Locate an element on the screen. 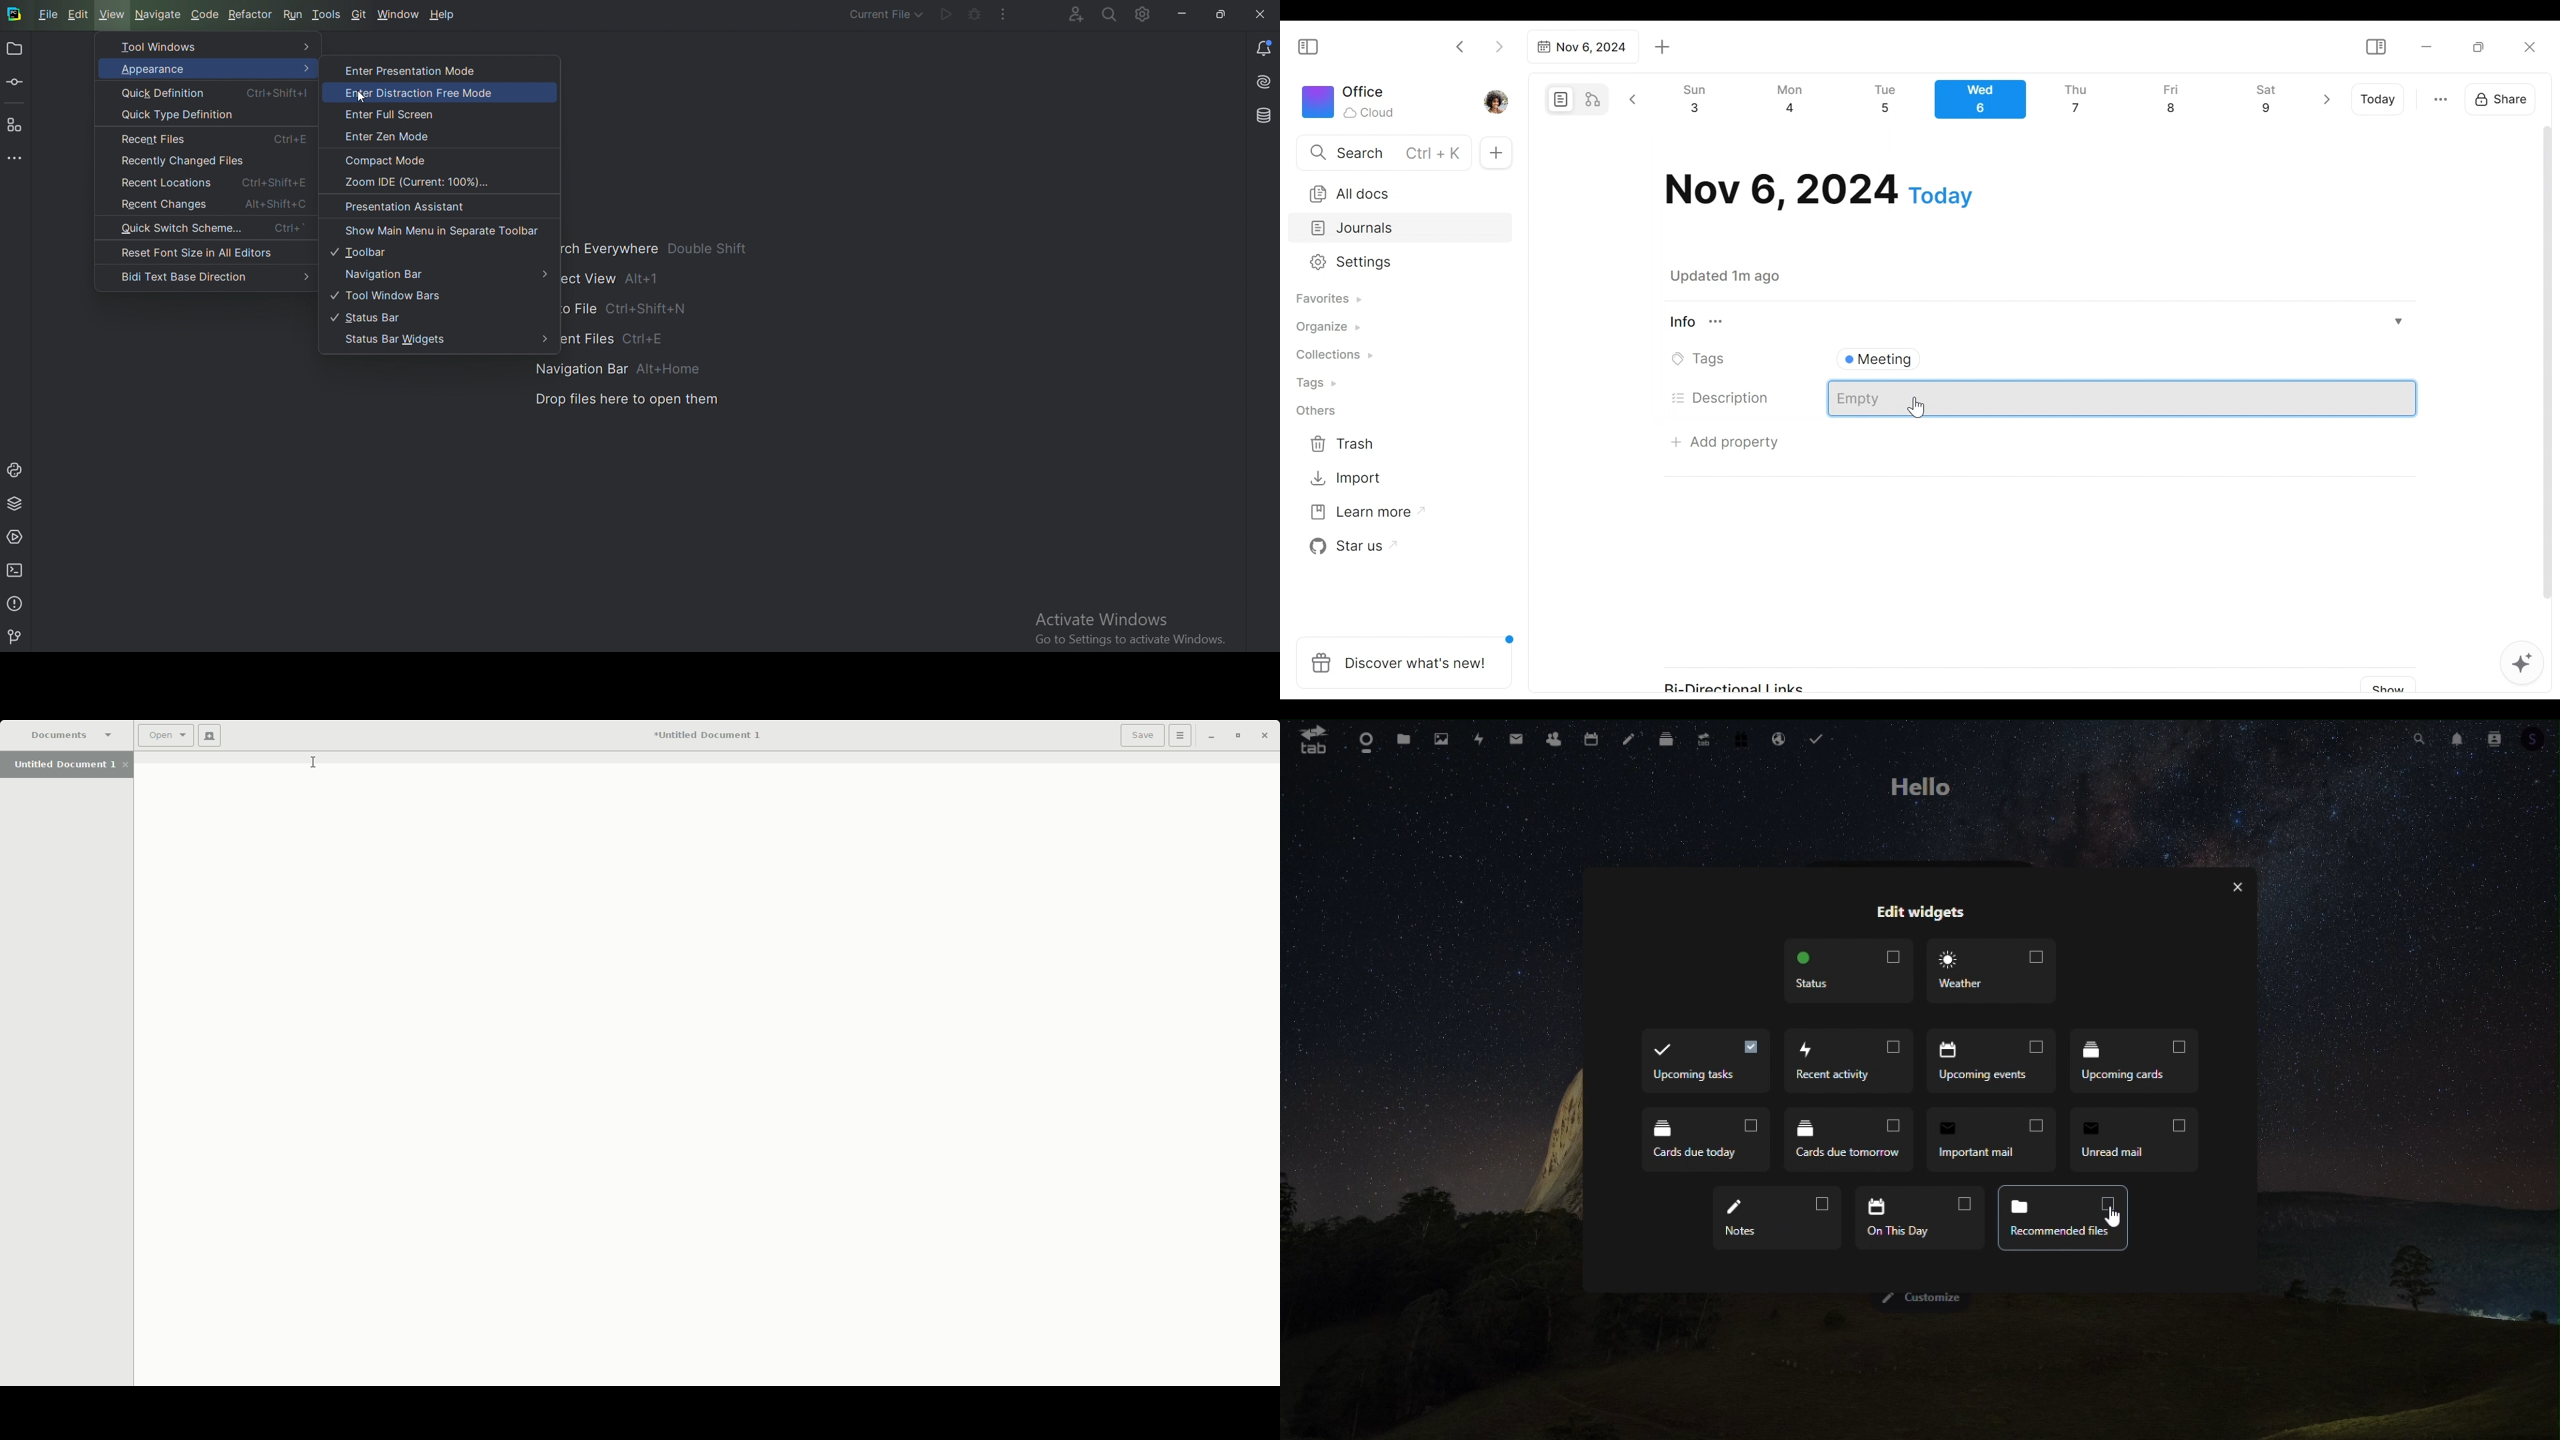 The width and height of the screenshot is (2576, 1456). status is located at coordinates (1851, 973).